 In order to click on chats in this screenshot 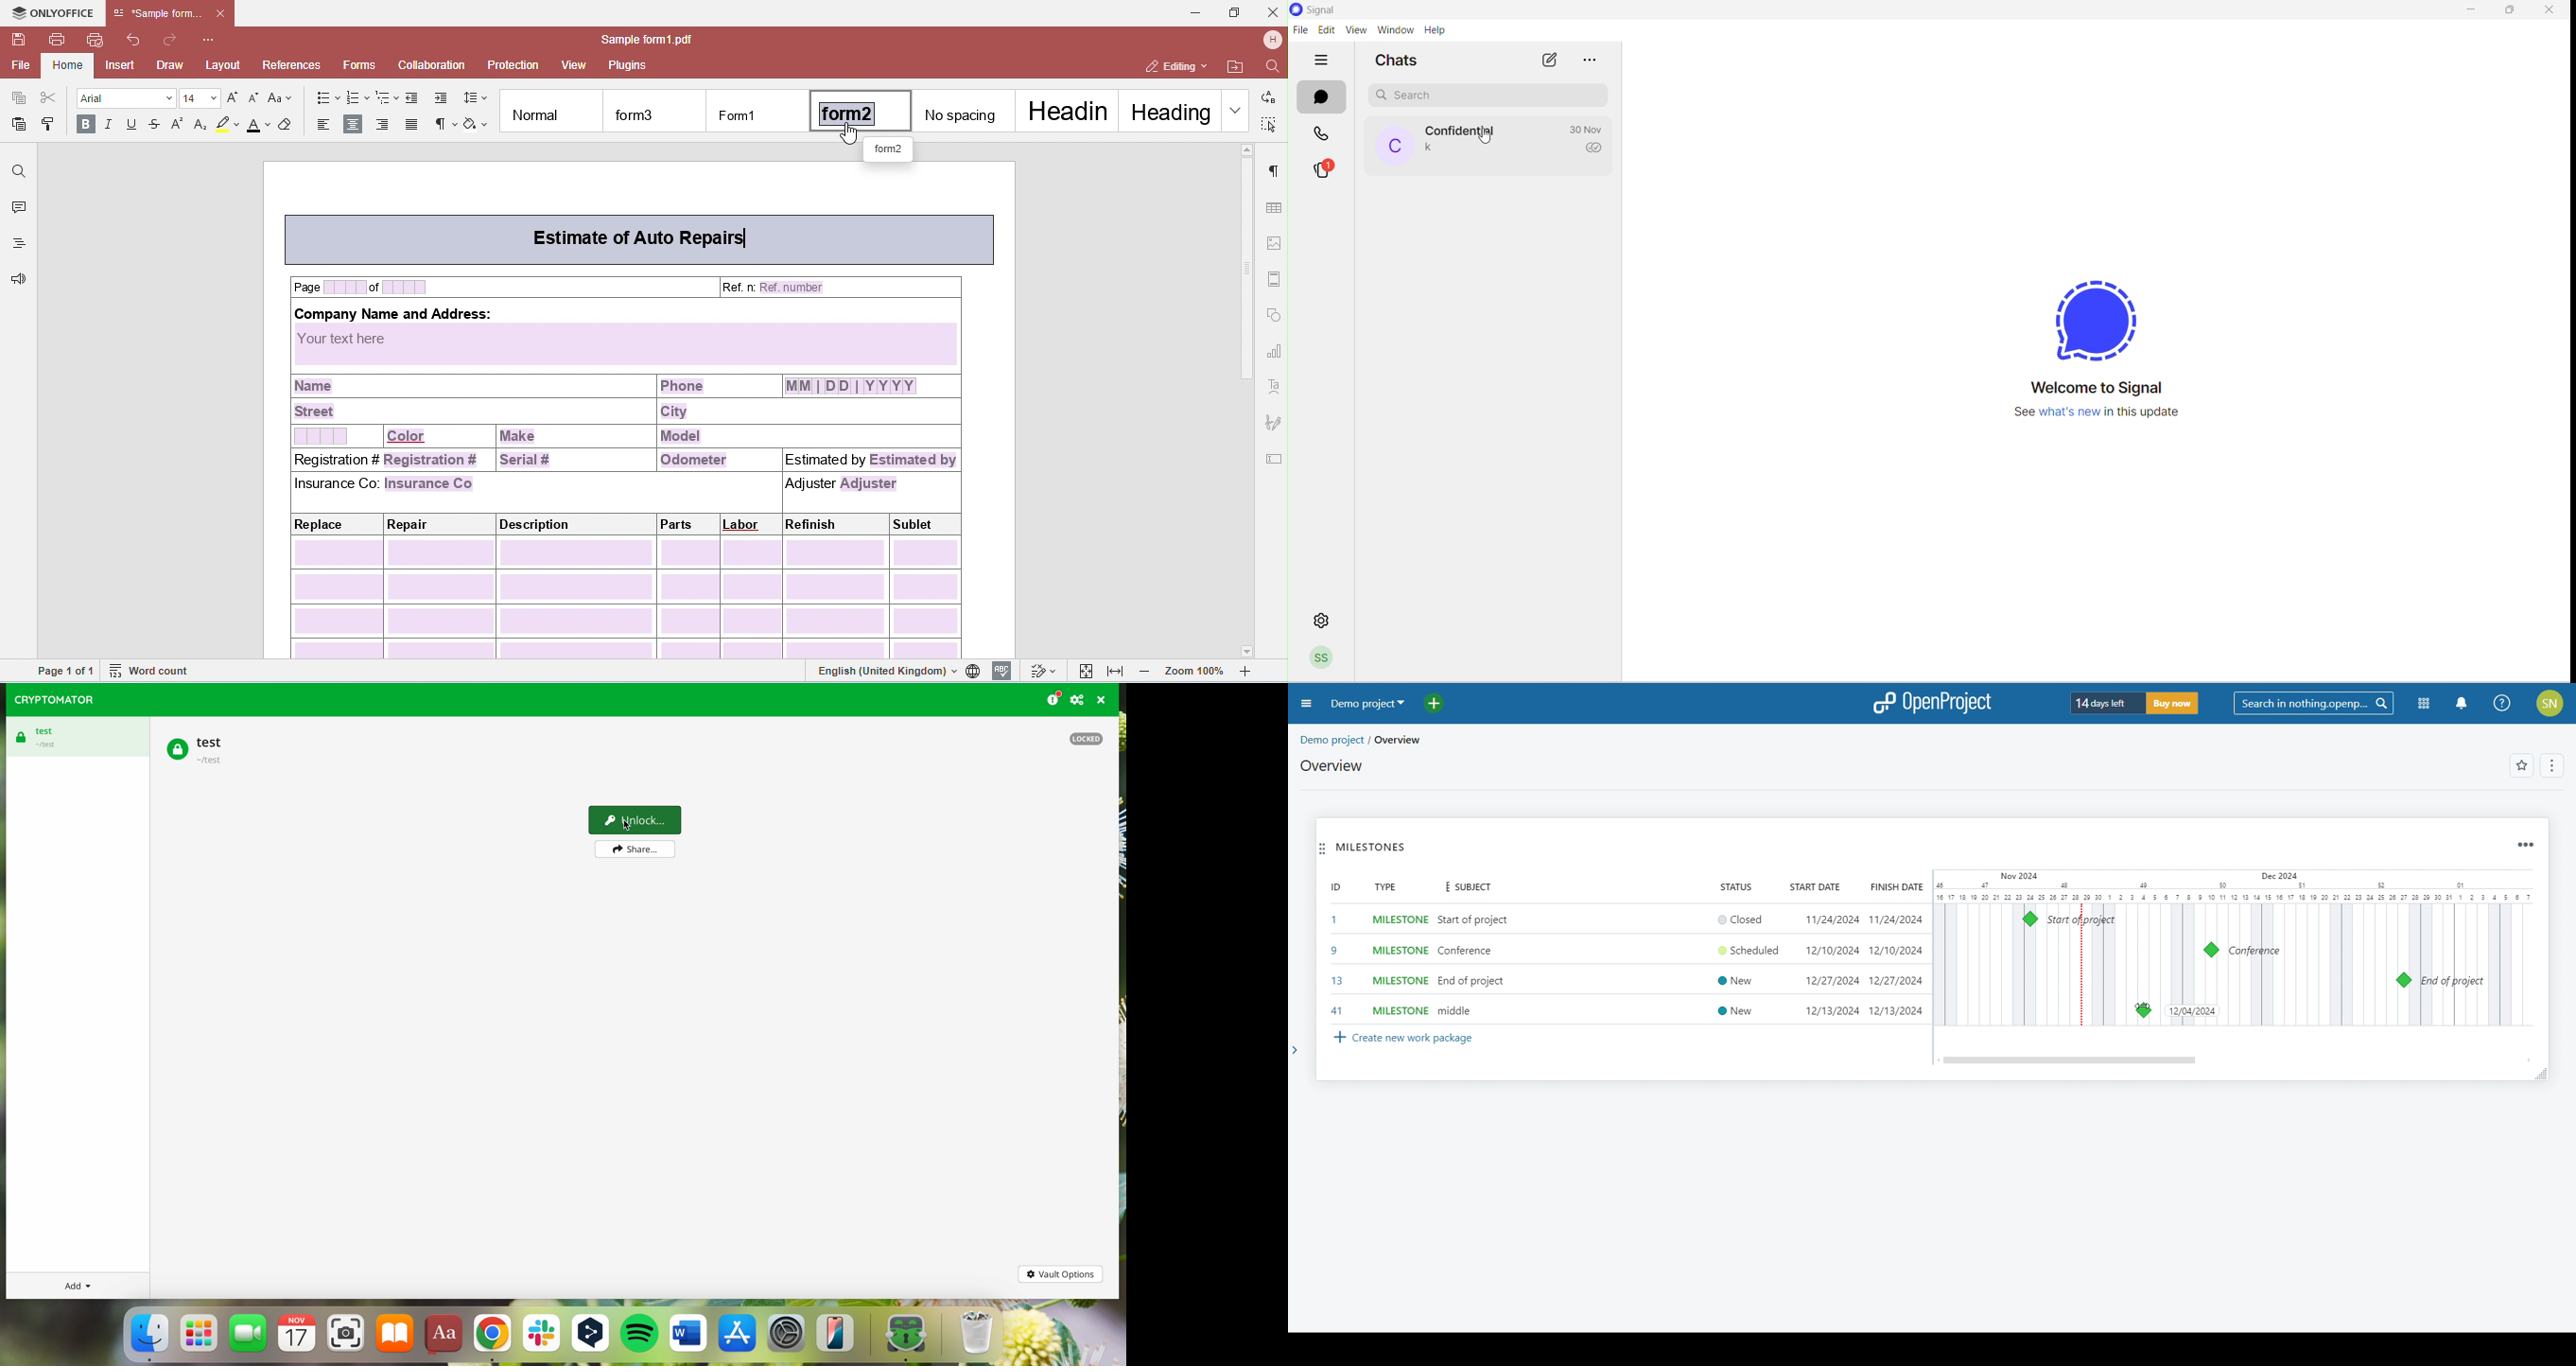, I will do `click(1322, 97)`.